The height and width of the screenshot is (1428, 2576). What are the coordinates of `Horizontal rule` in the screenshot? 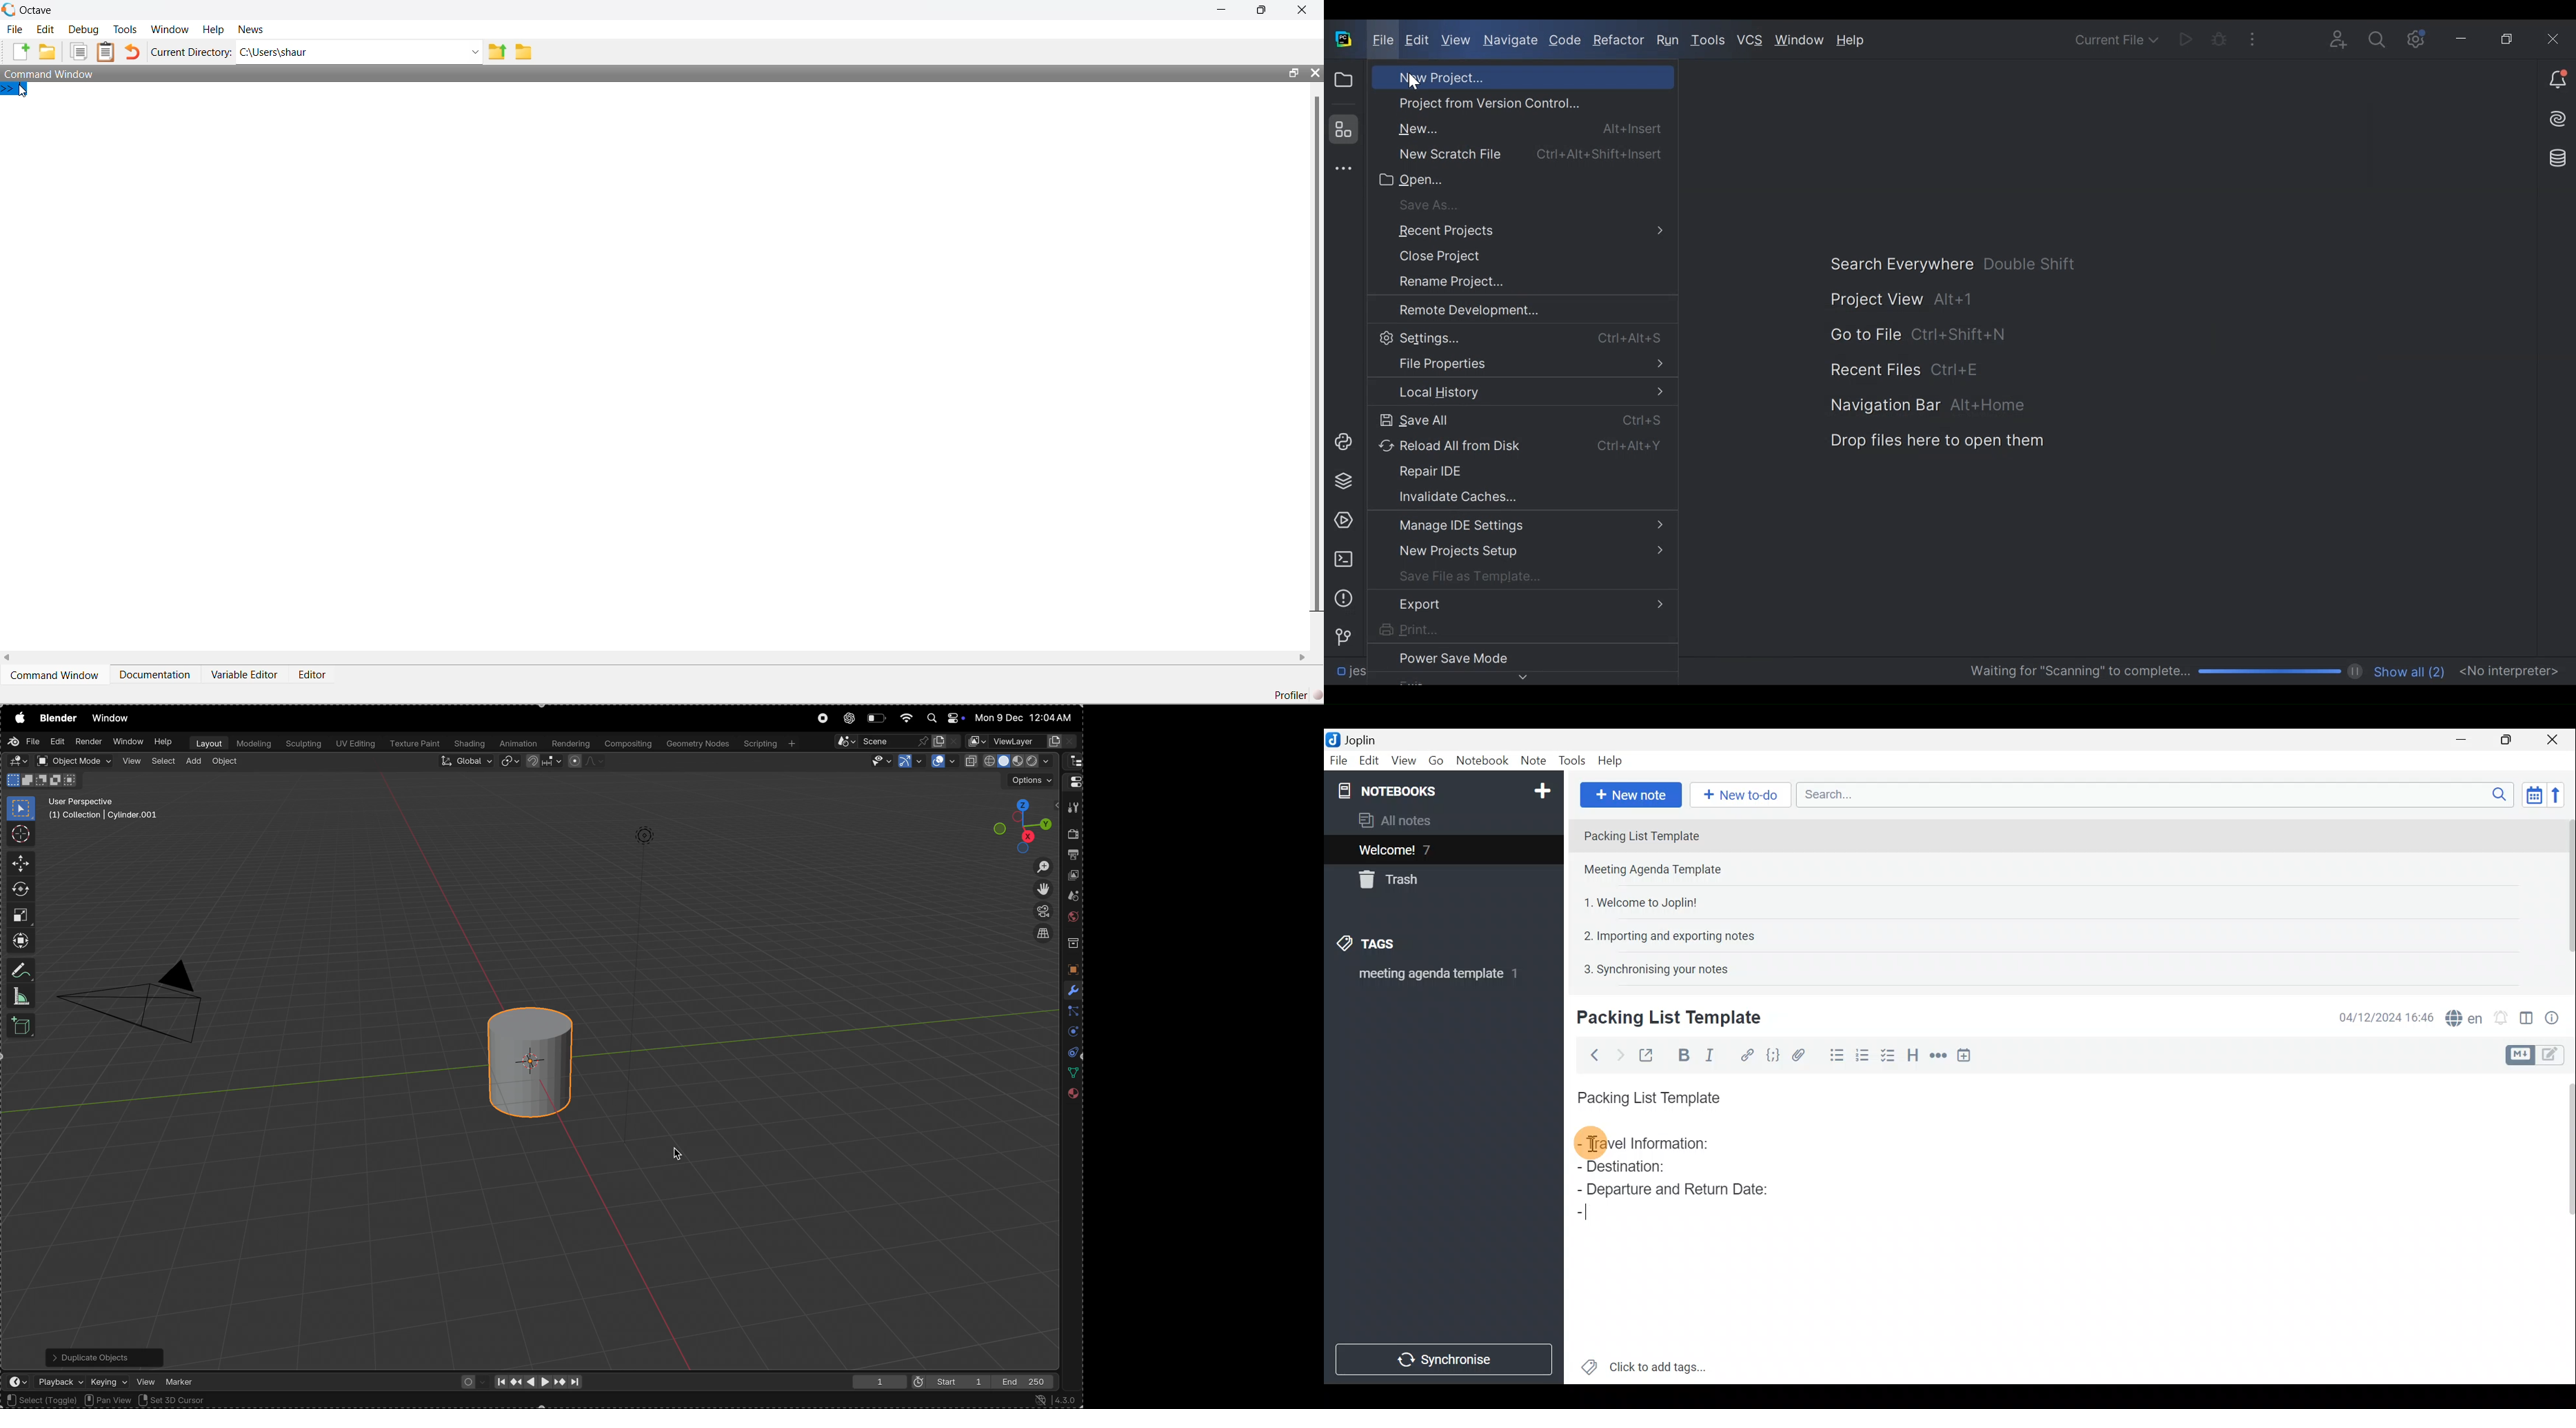 It's located at (1937, 1055).